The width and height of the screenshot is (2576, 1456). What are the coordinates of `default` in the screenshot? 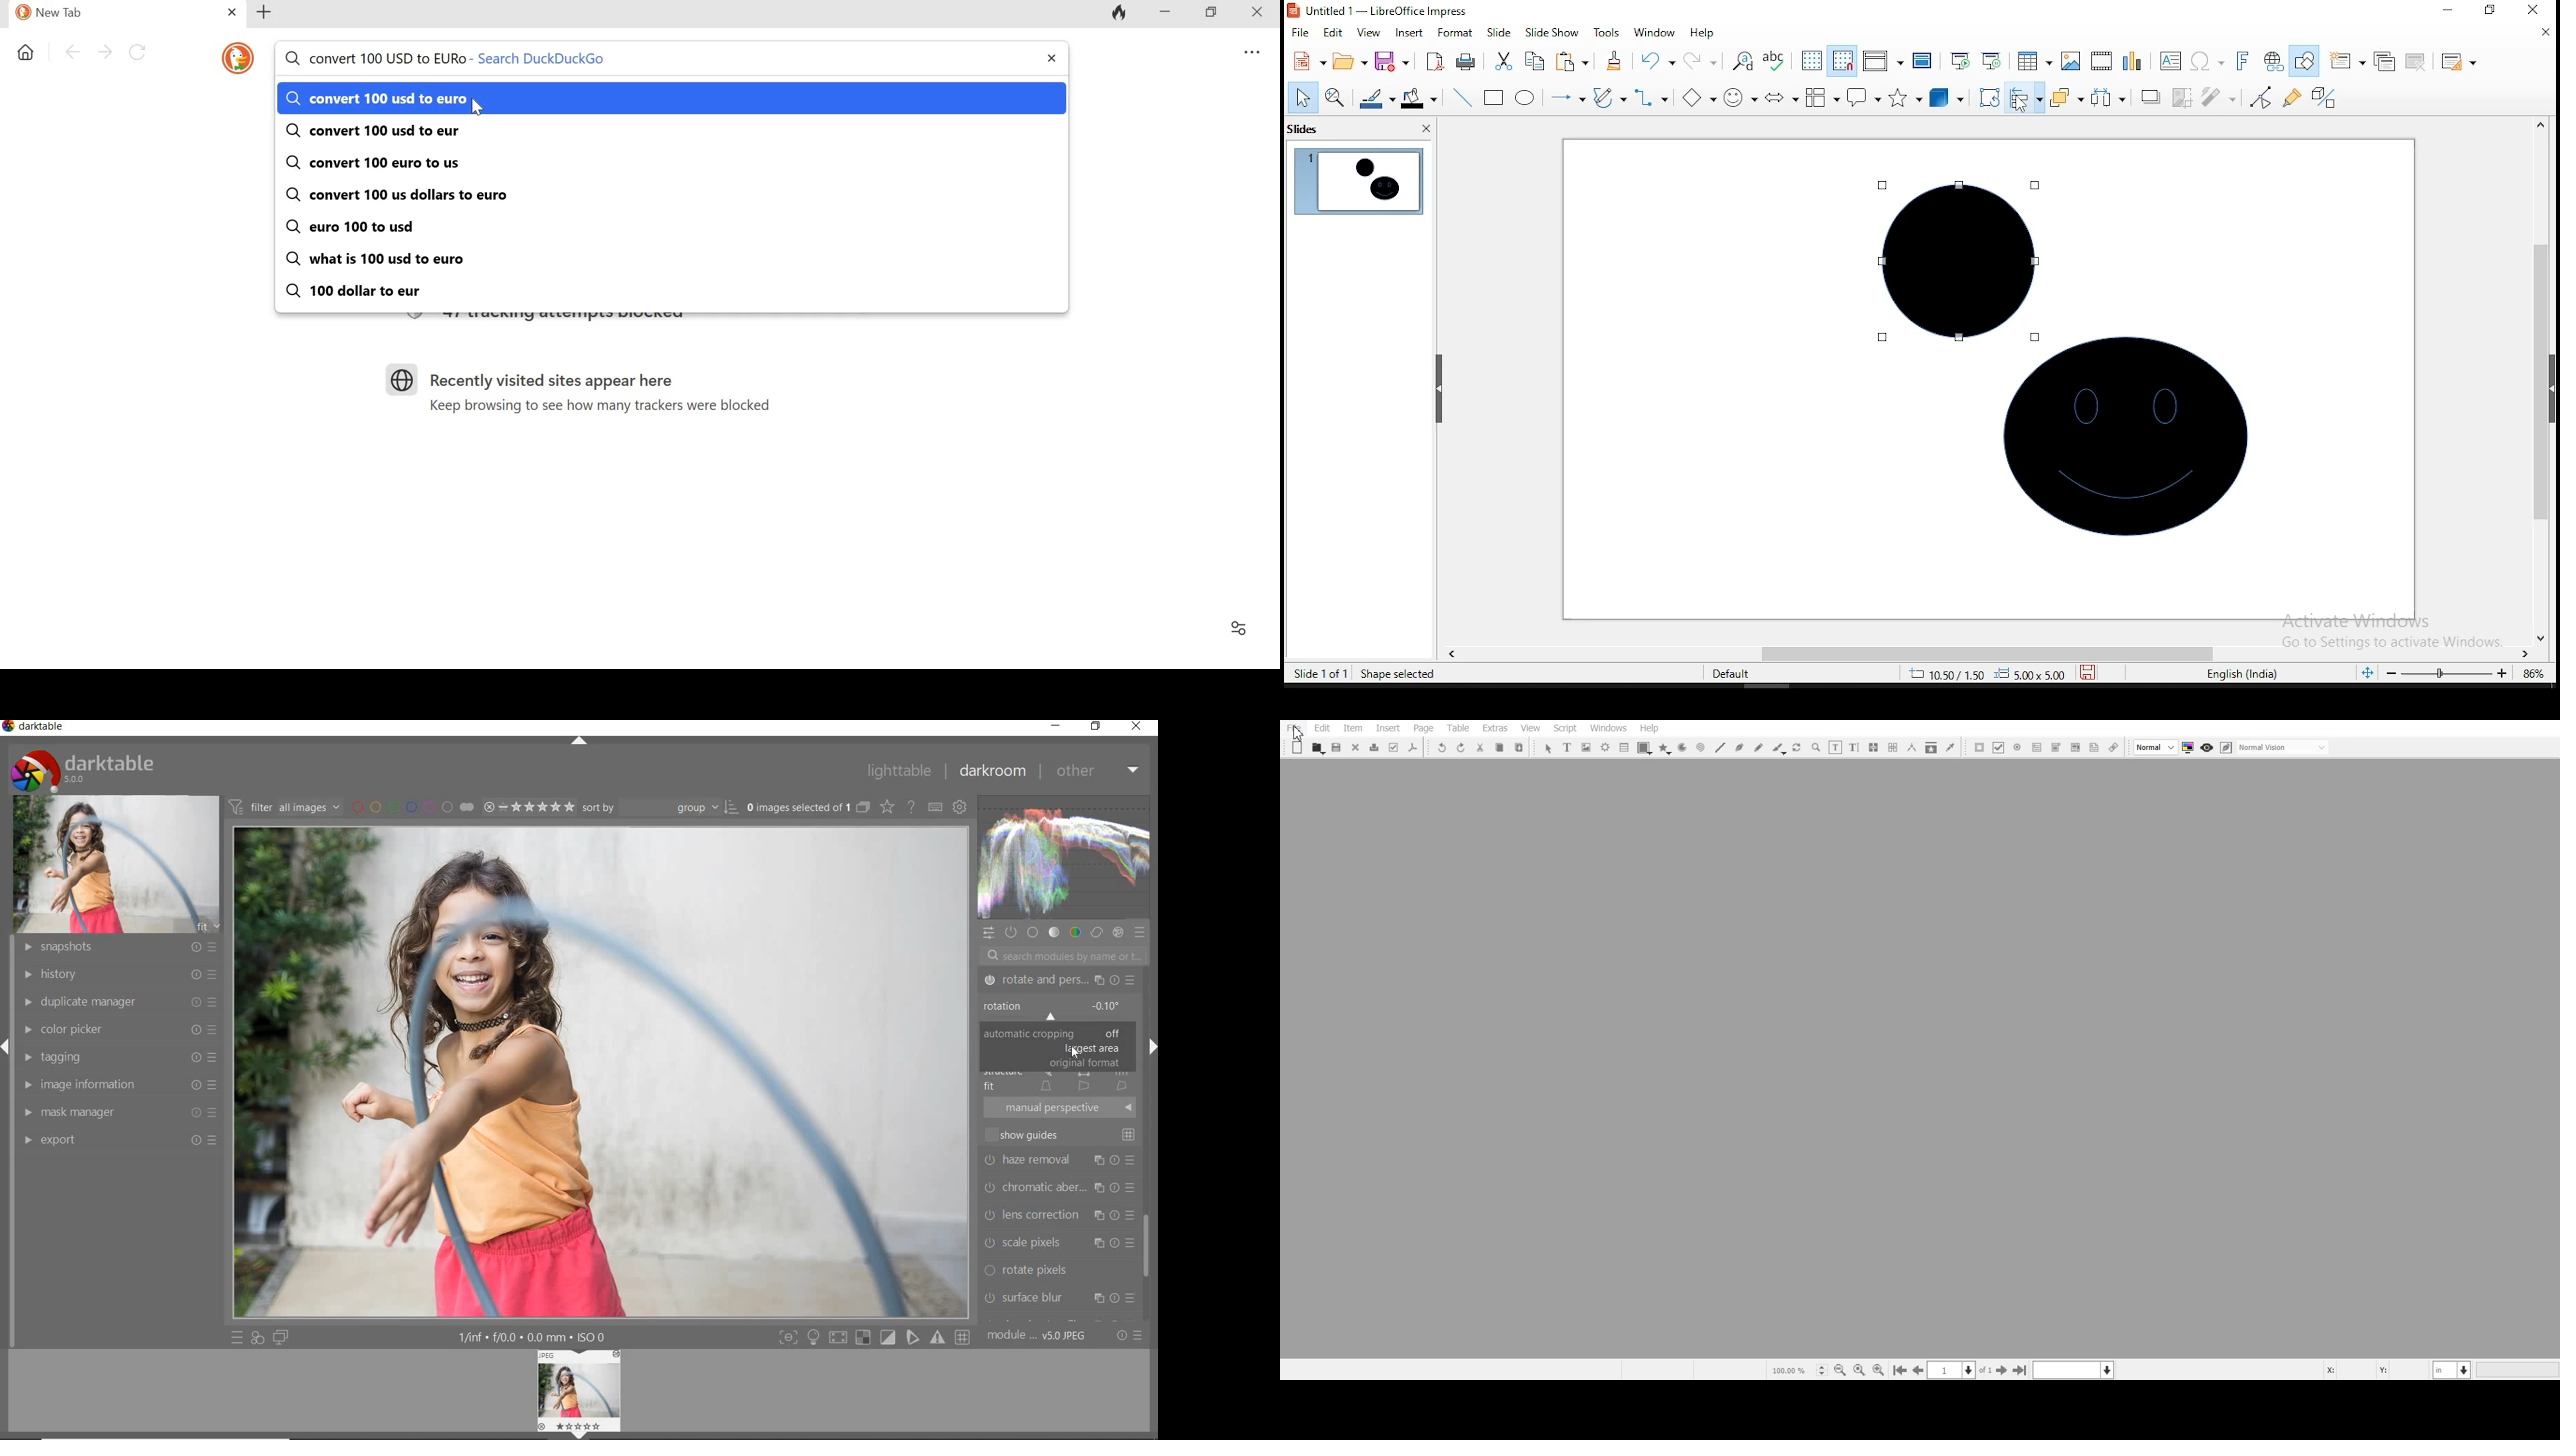 It's located at (1731, 673).